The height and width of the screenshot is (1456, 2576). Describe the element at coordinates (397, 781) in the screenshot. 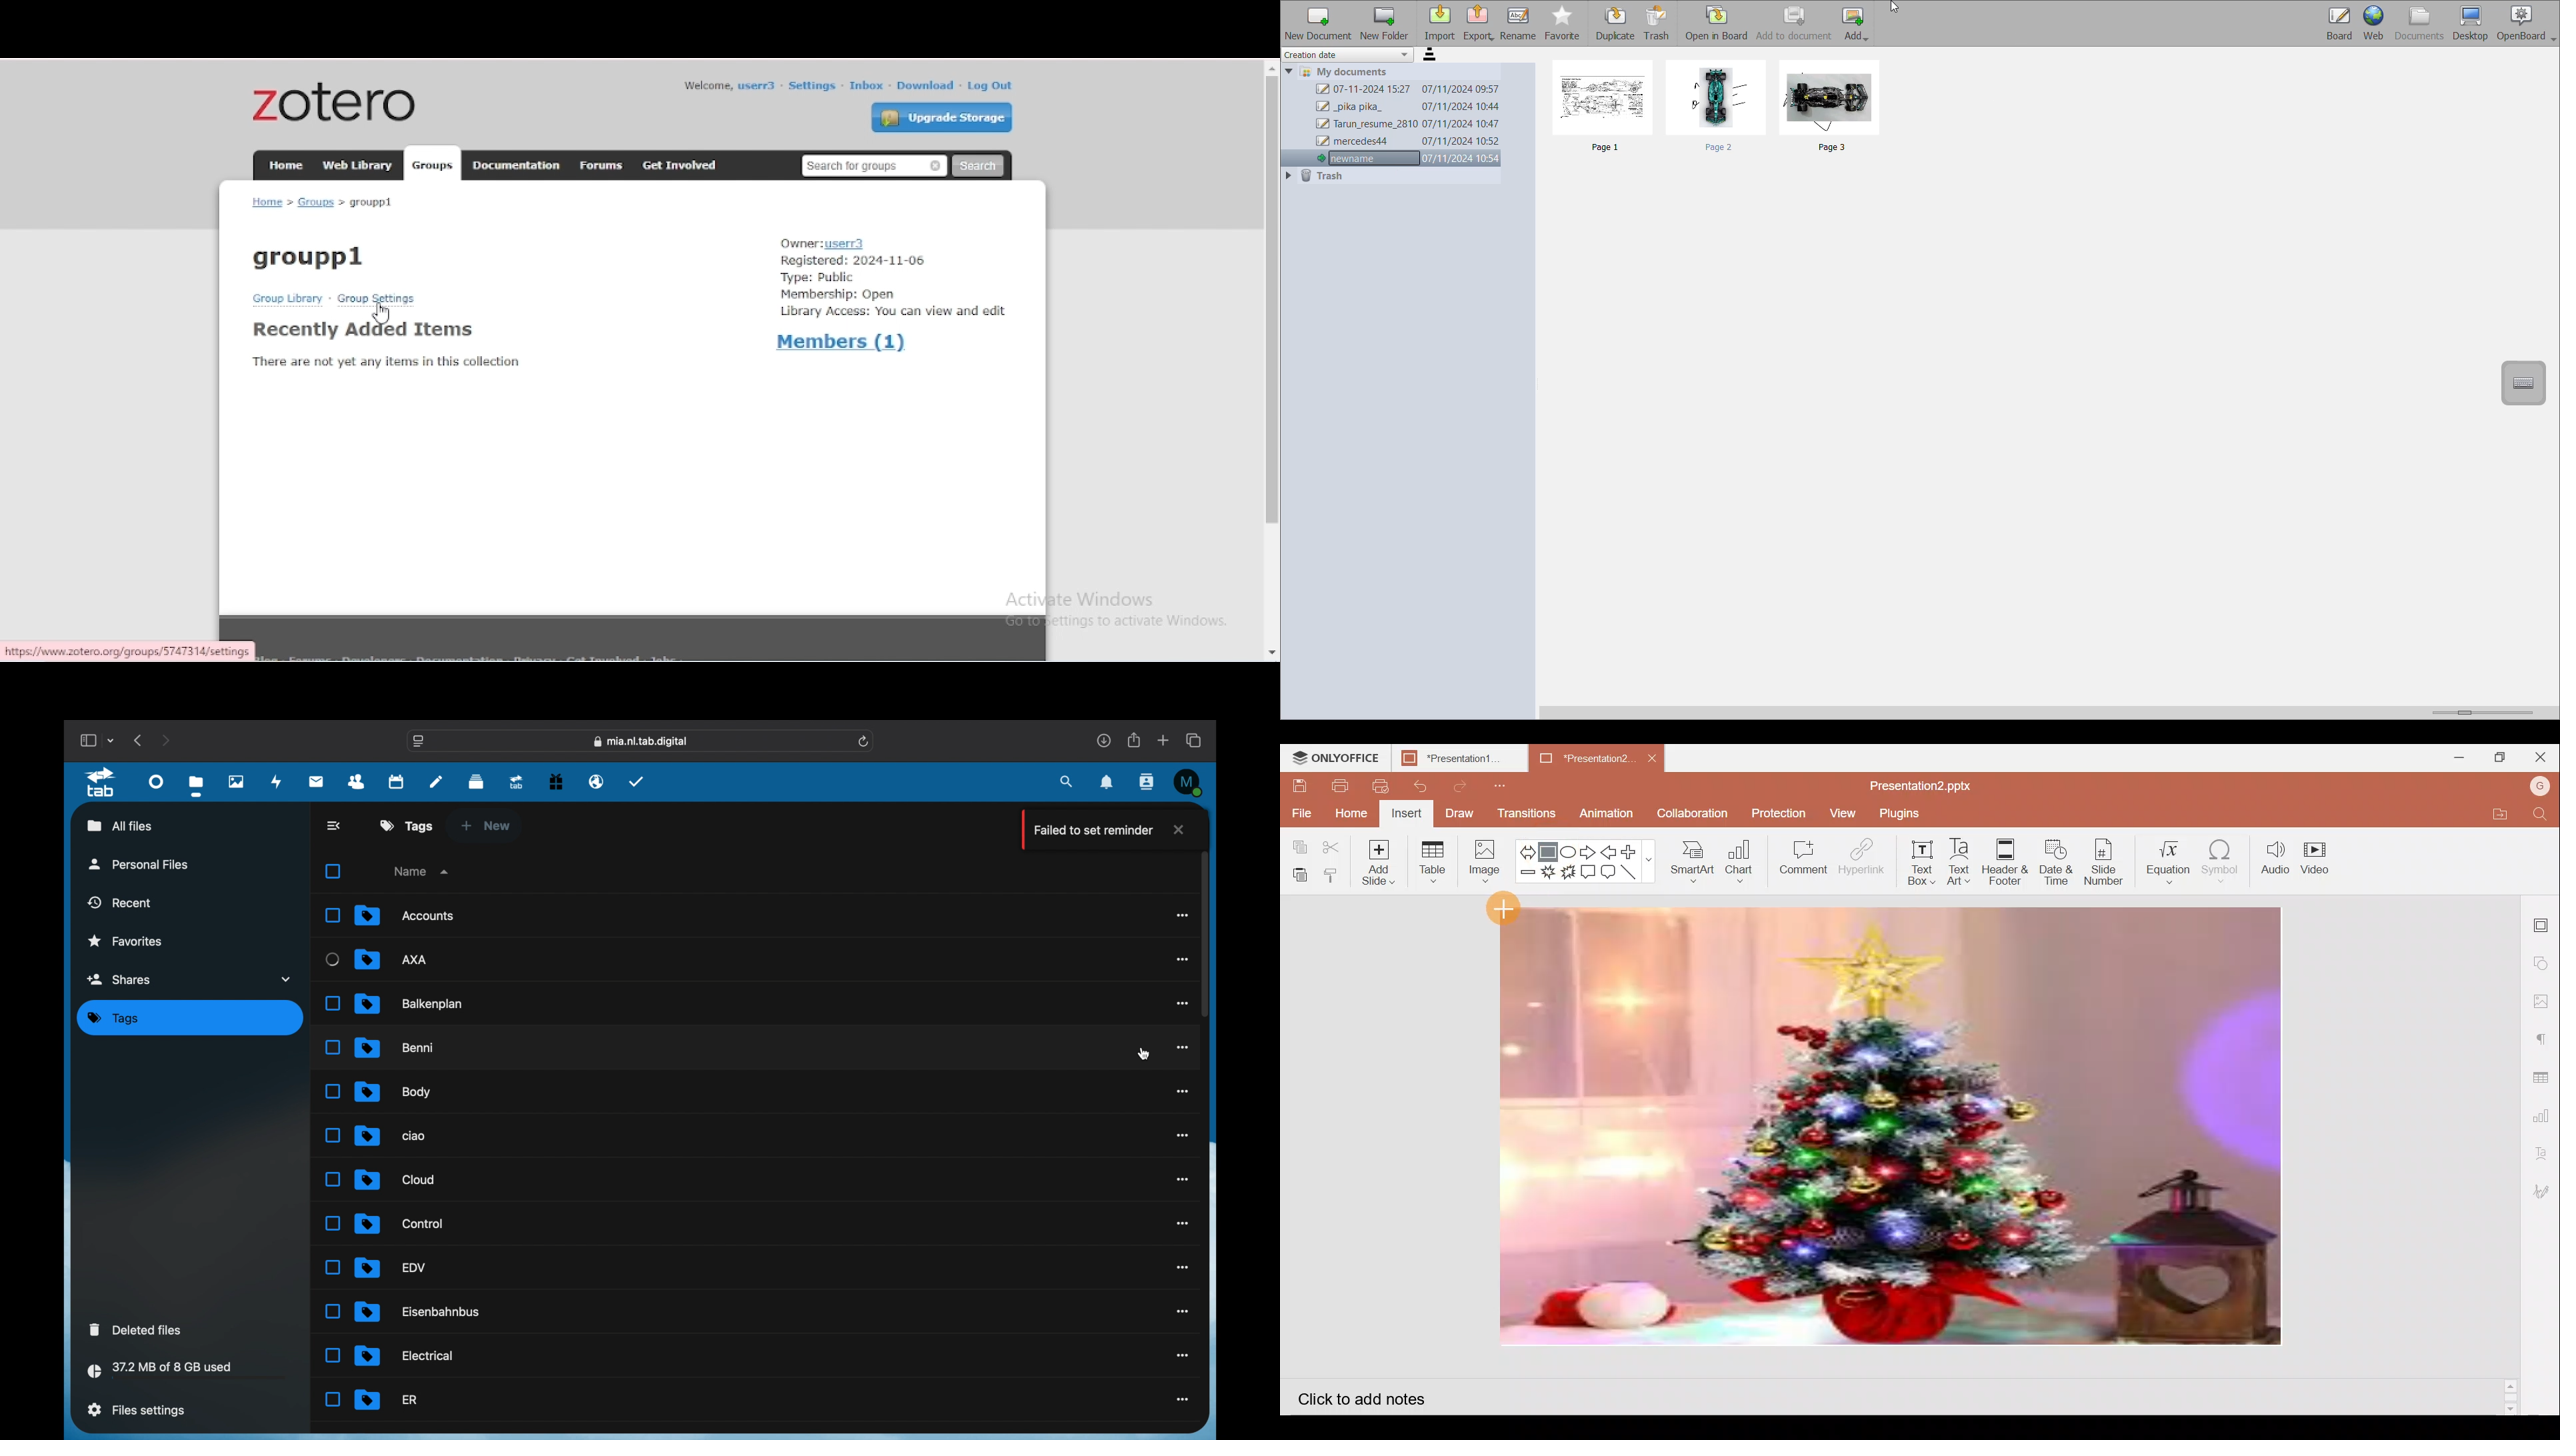

I see `calendar` at that location.